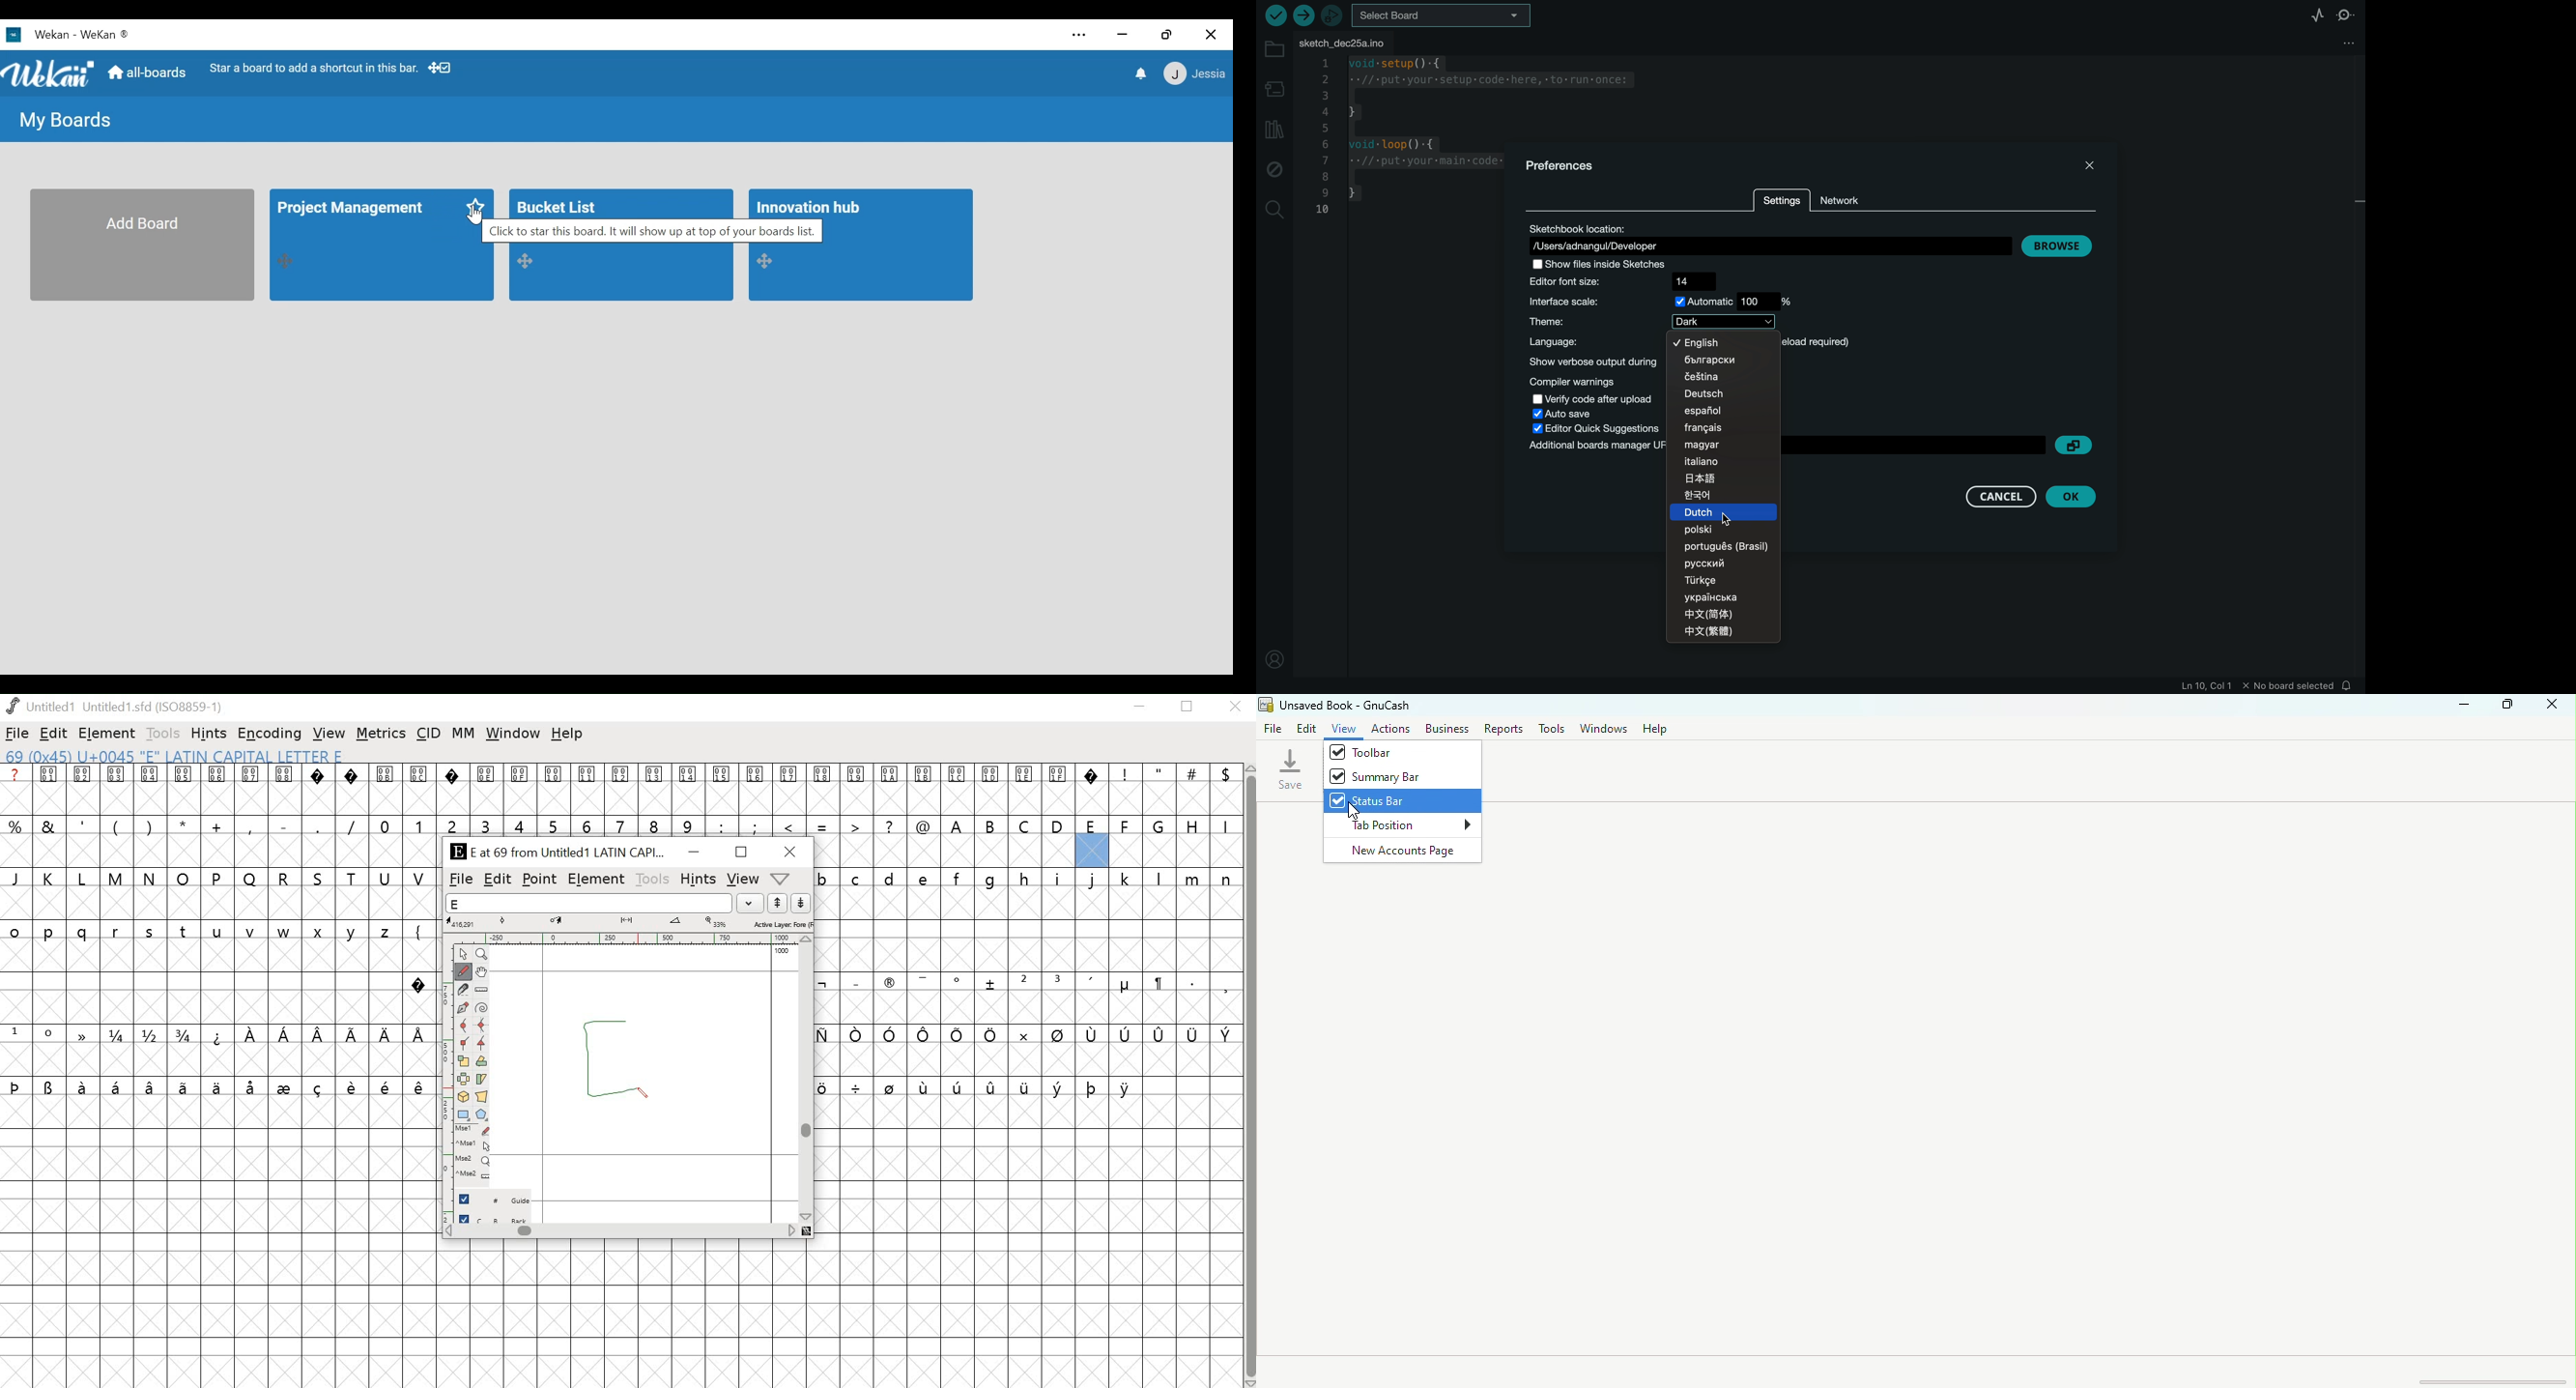 This screenshot has height=1400, width=2576. Describe the element at coordinates (38, 34) in the screenshot. I see `Wekan Desktop icon` at that location.